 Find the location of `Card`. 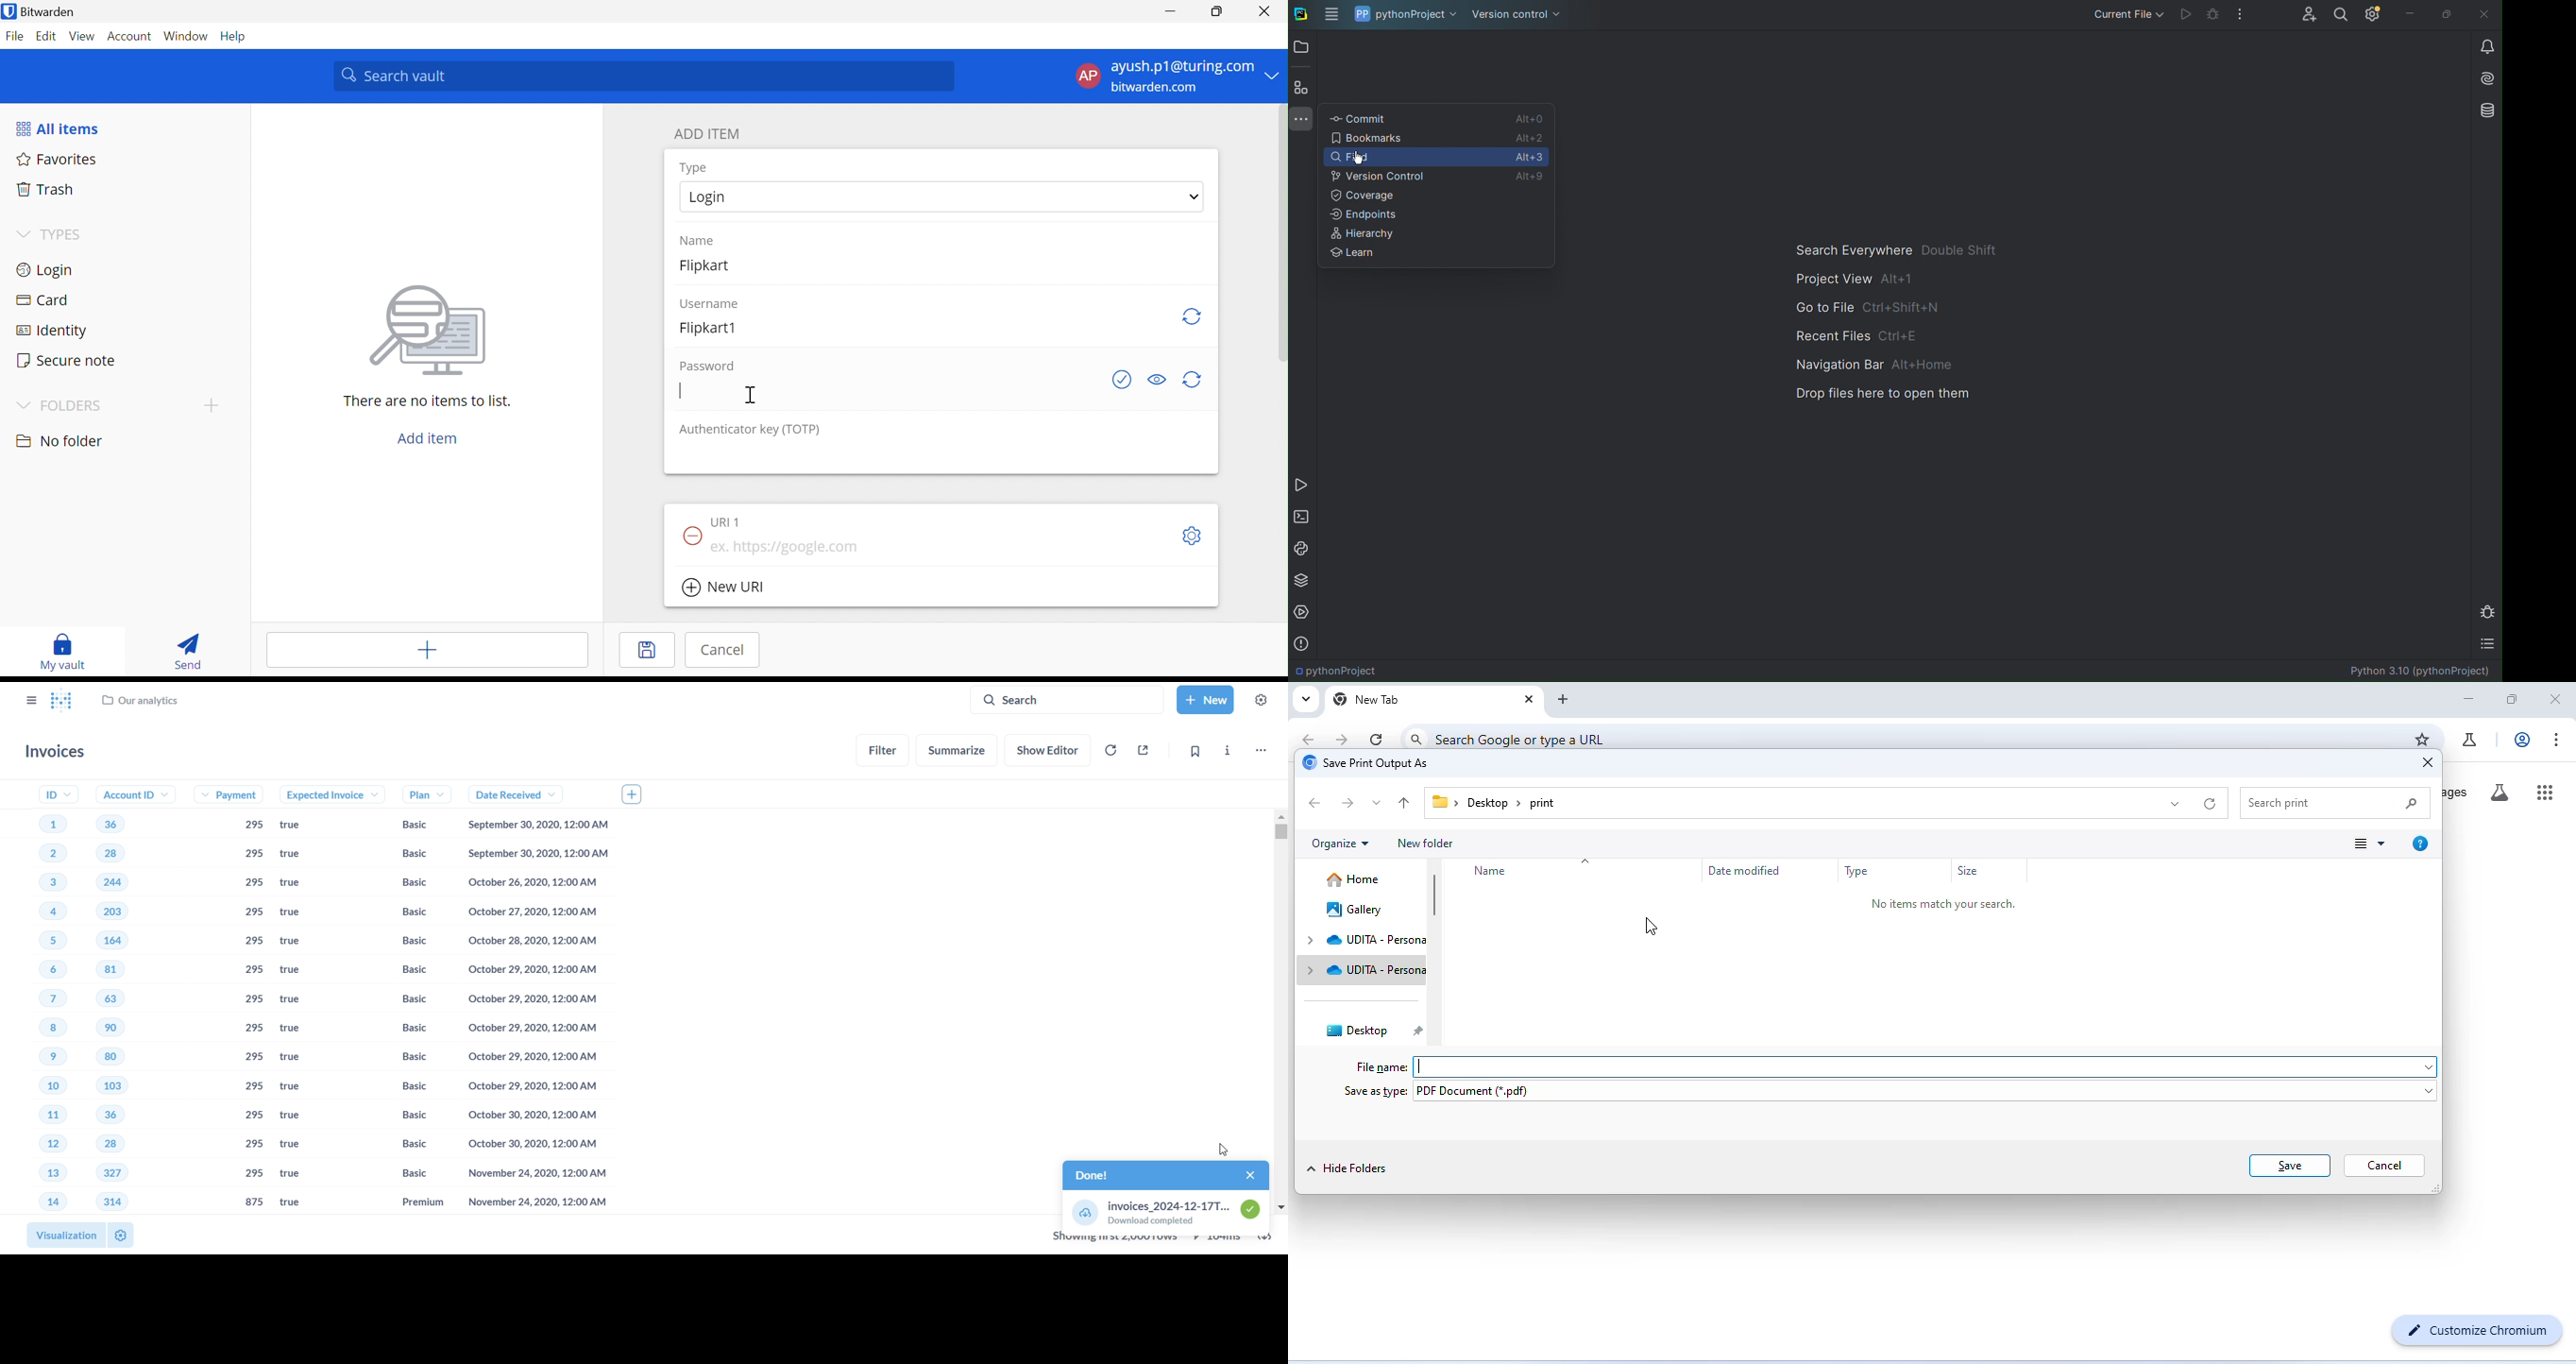

Card is located at coordinates (45, 301).